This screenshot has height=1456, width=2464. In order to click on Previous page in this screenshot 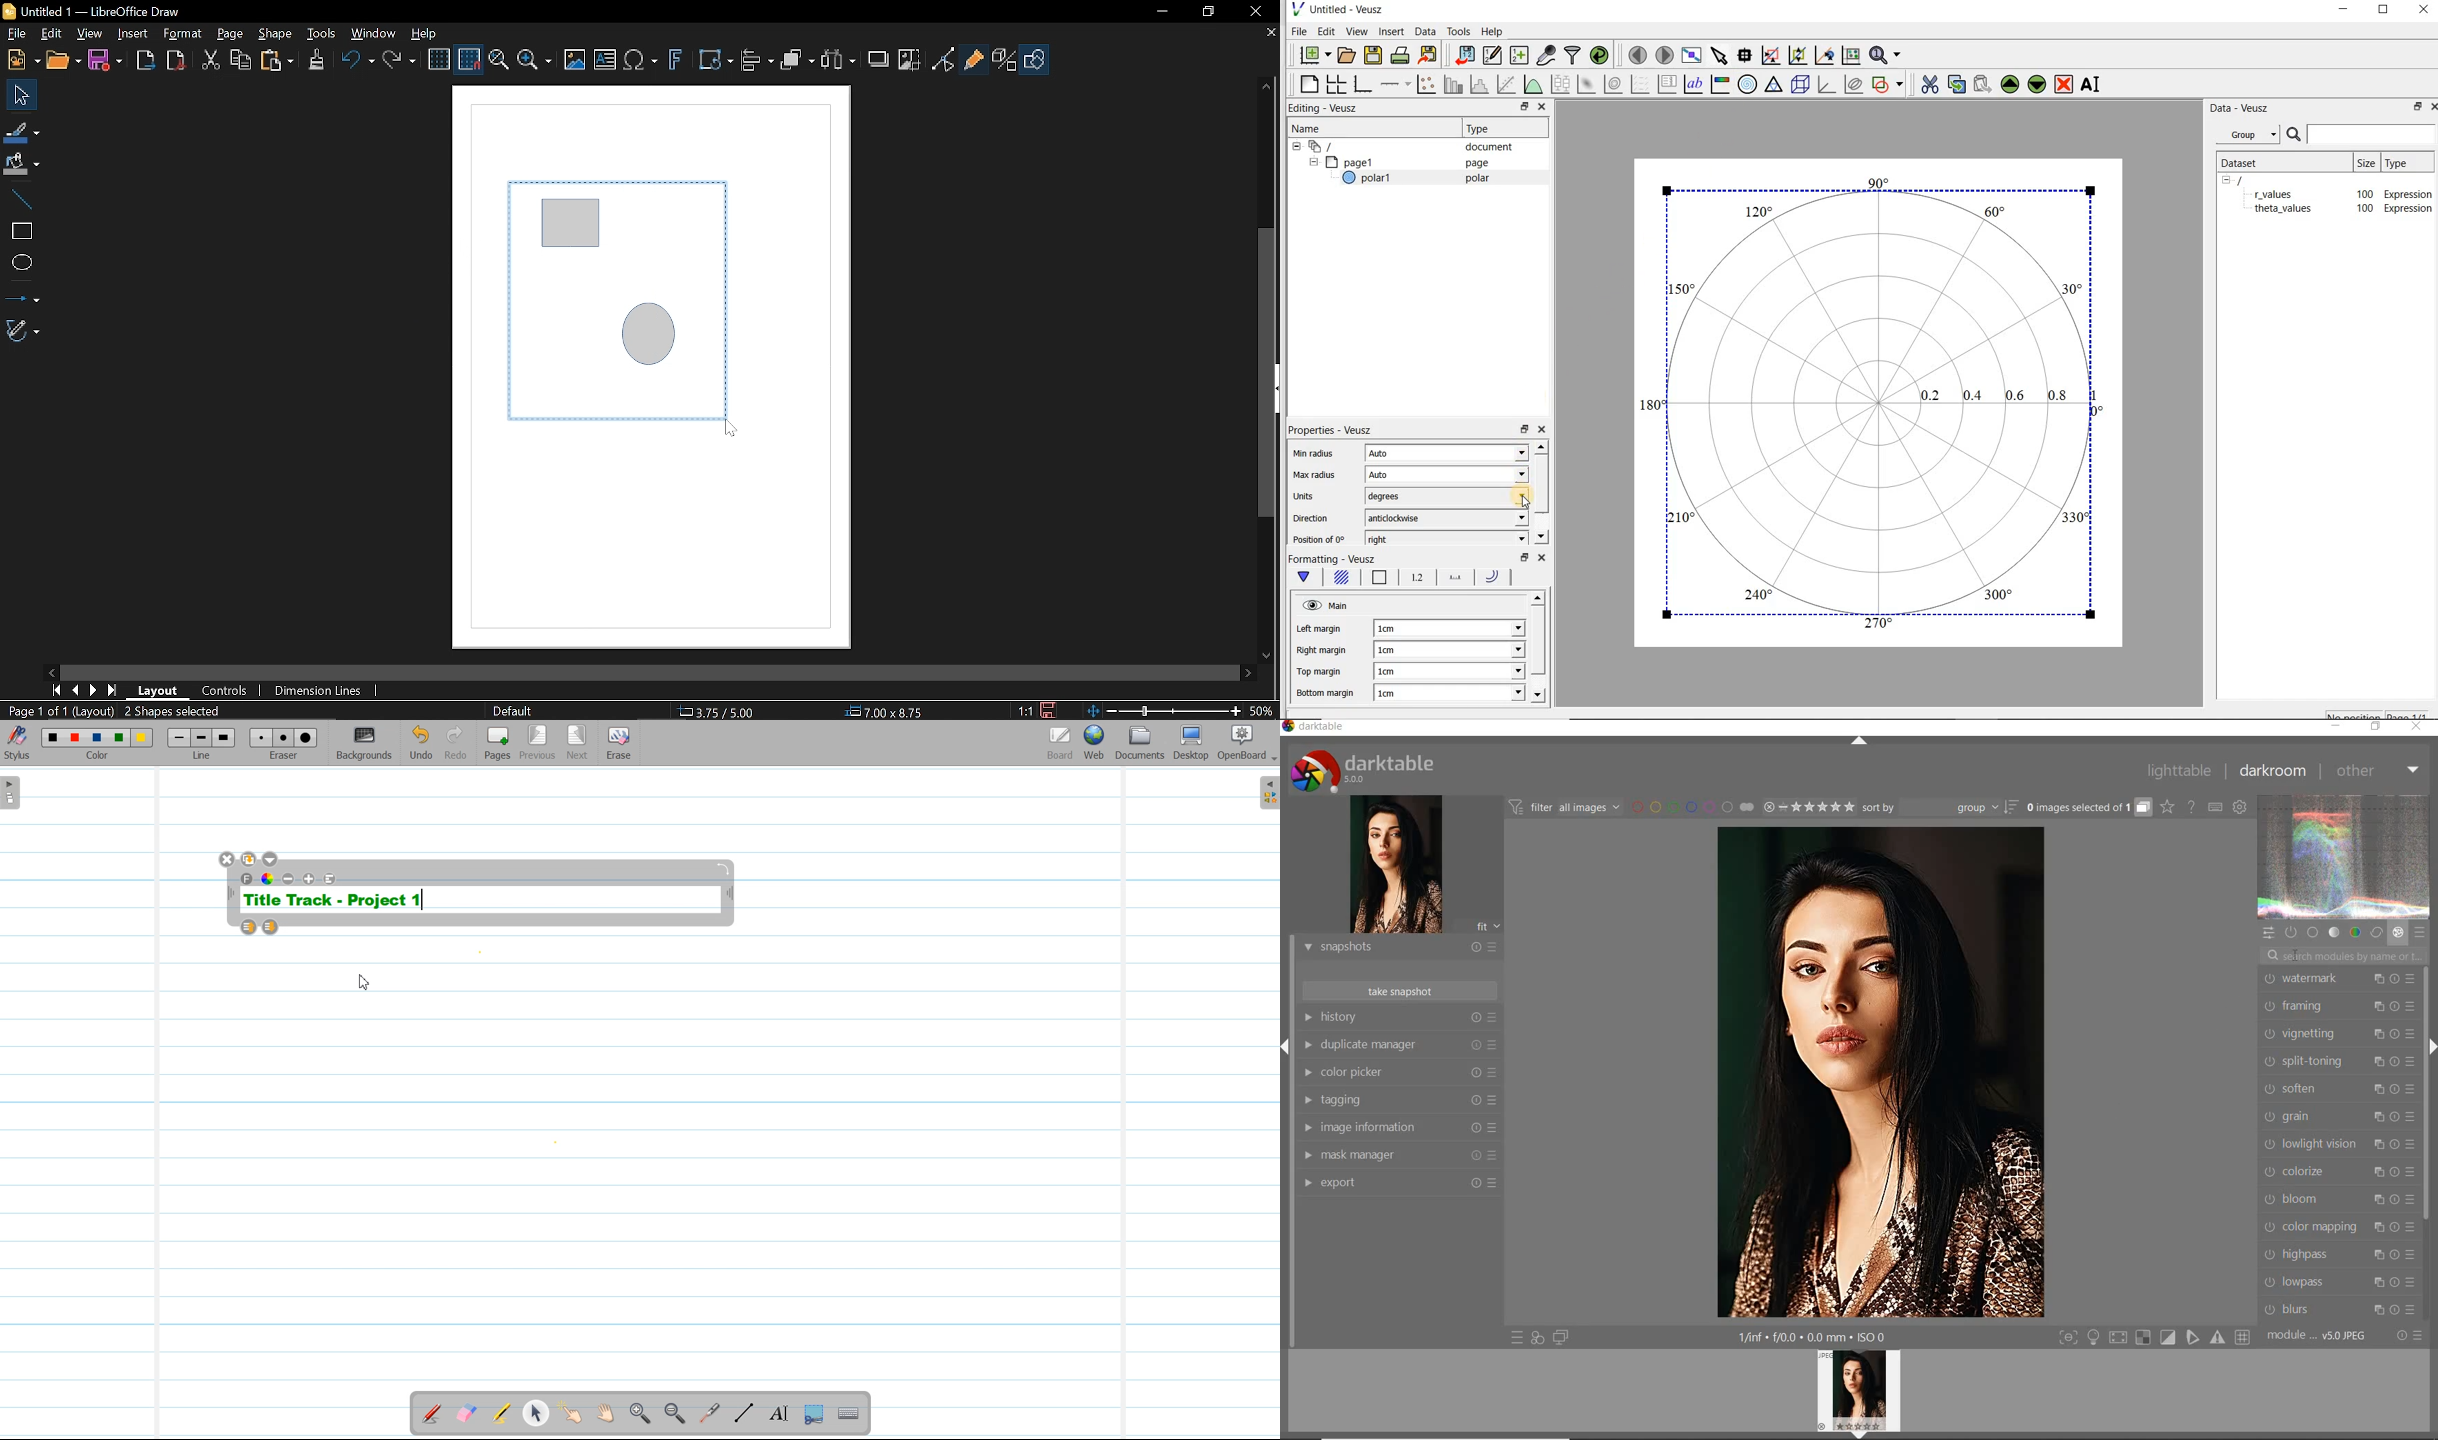, I will do `click(78, 690)`.